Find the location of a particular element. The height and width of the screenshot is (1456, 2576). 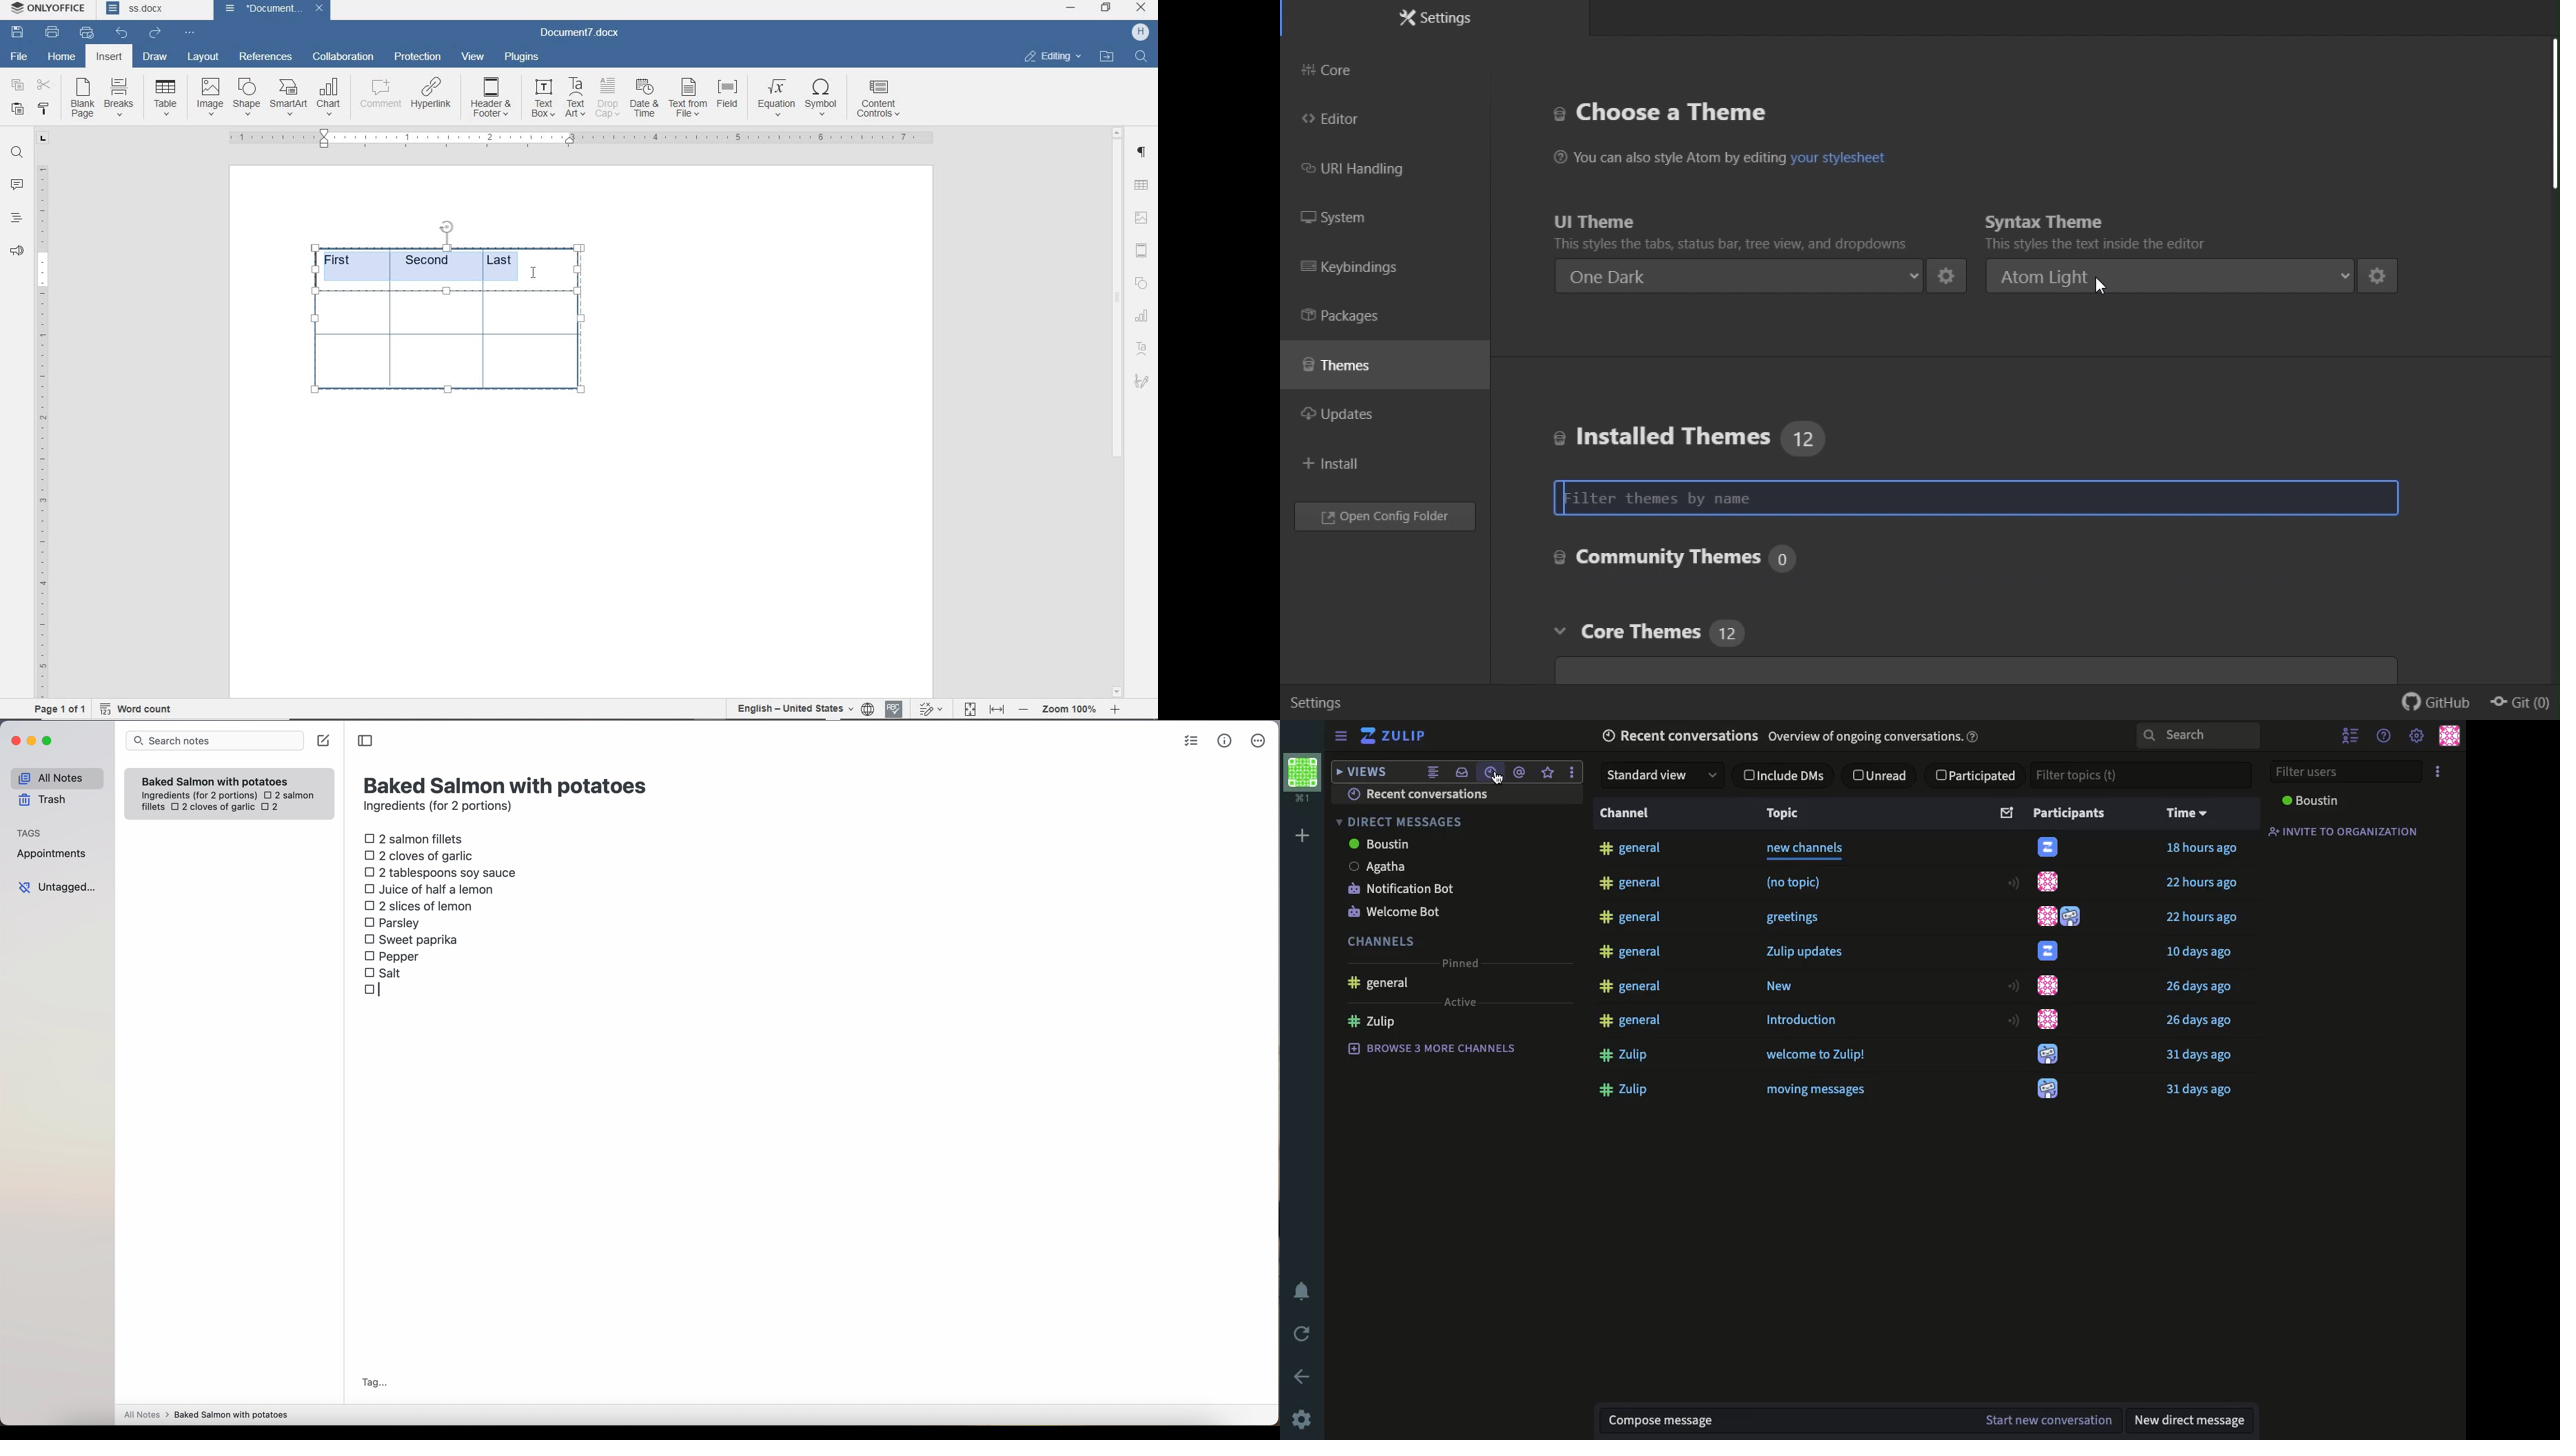

back is located at coordinates (1303, 1377).